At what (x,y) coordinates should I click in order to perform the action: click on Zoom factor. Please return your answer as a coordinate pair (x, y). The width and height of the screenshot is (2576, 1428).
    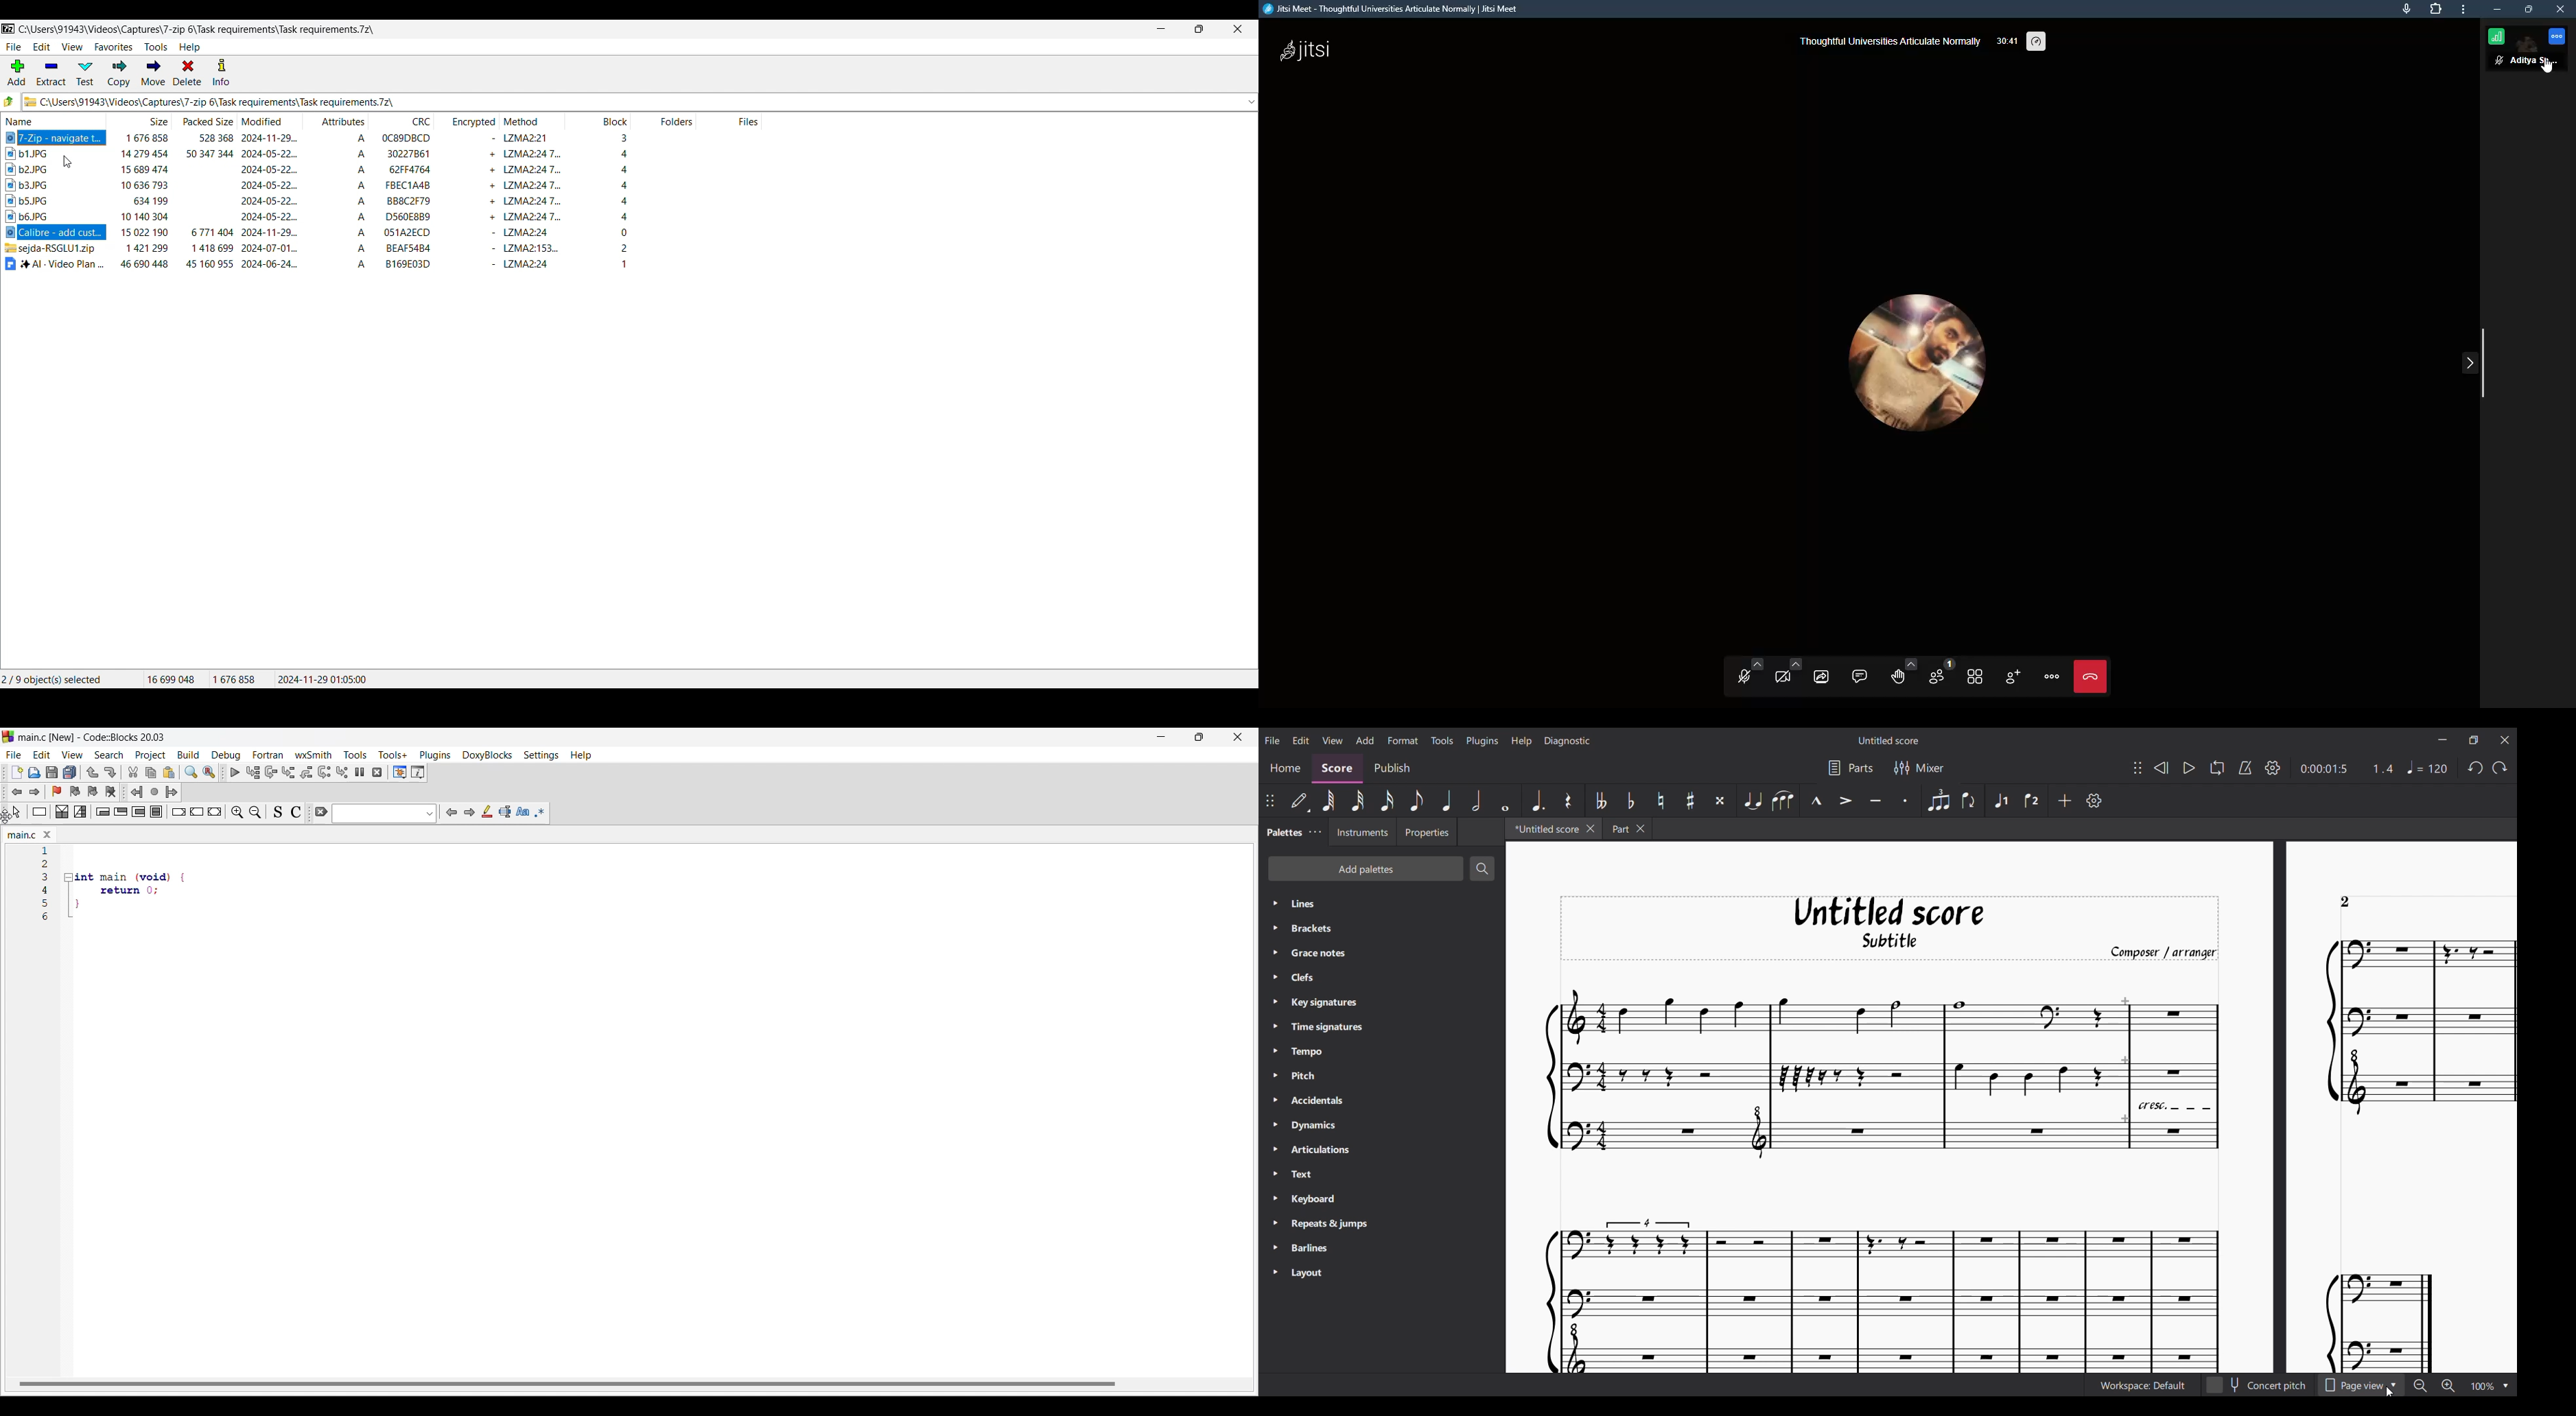
    Looking at the image, I should click on (2483, 1387).